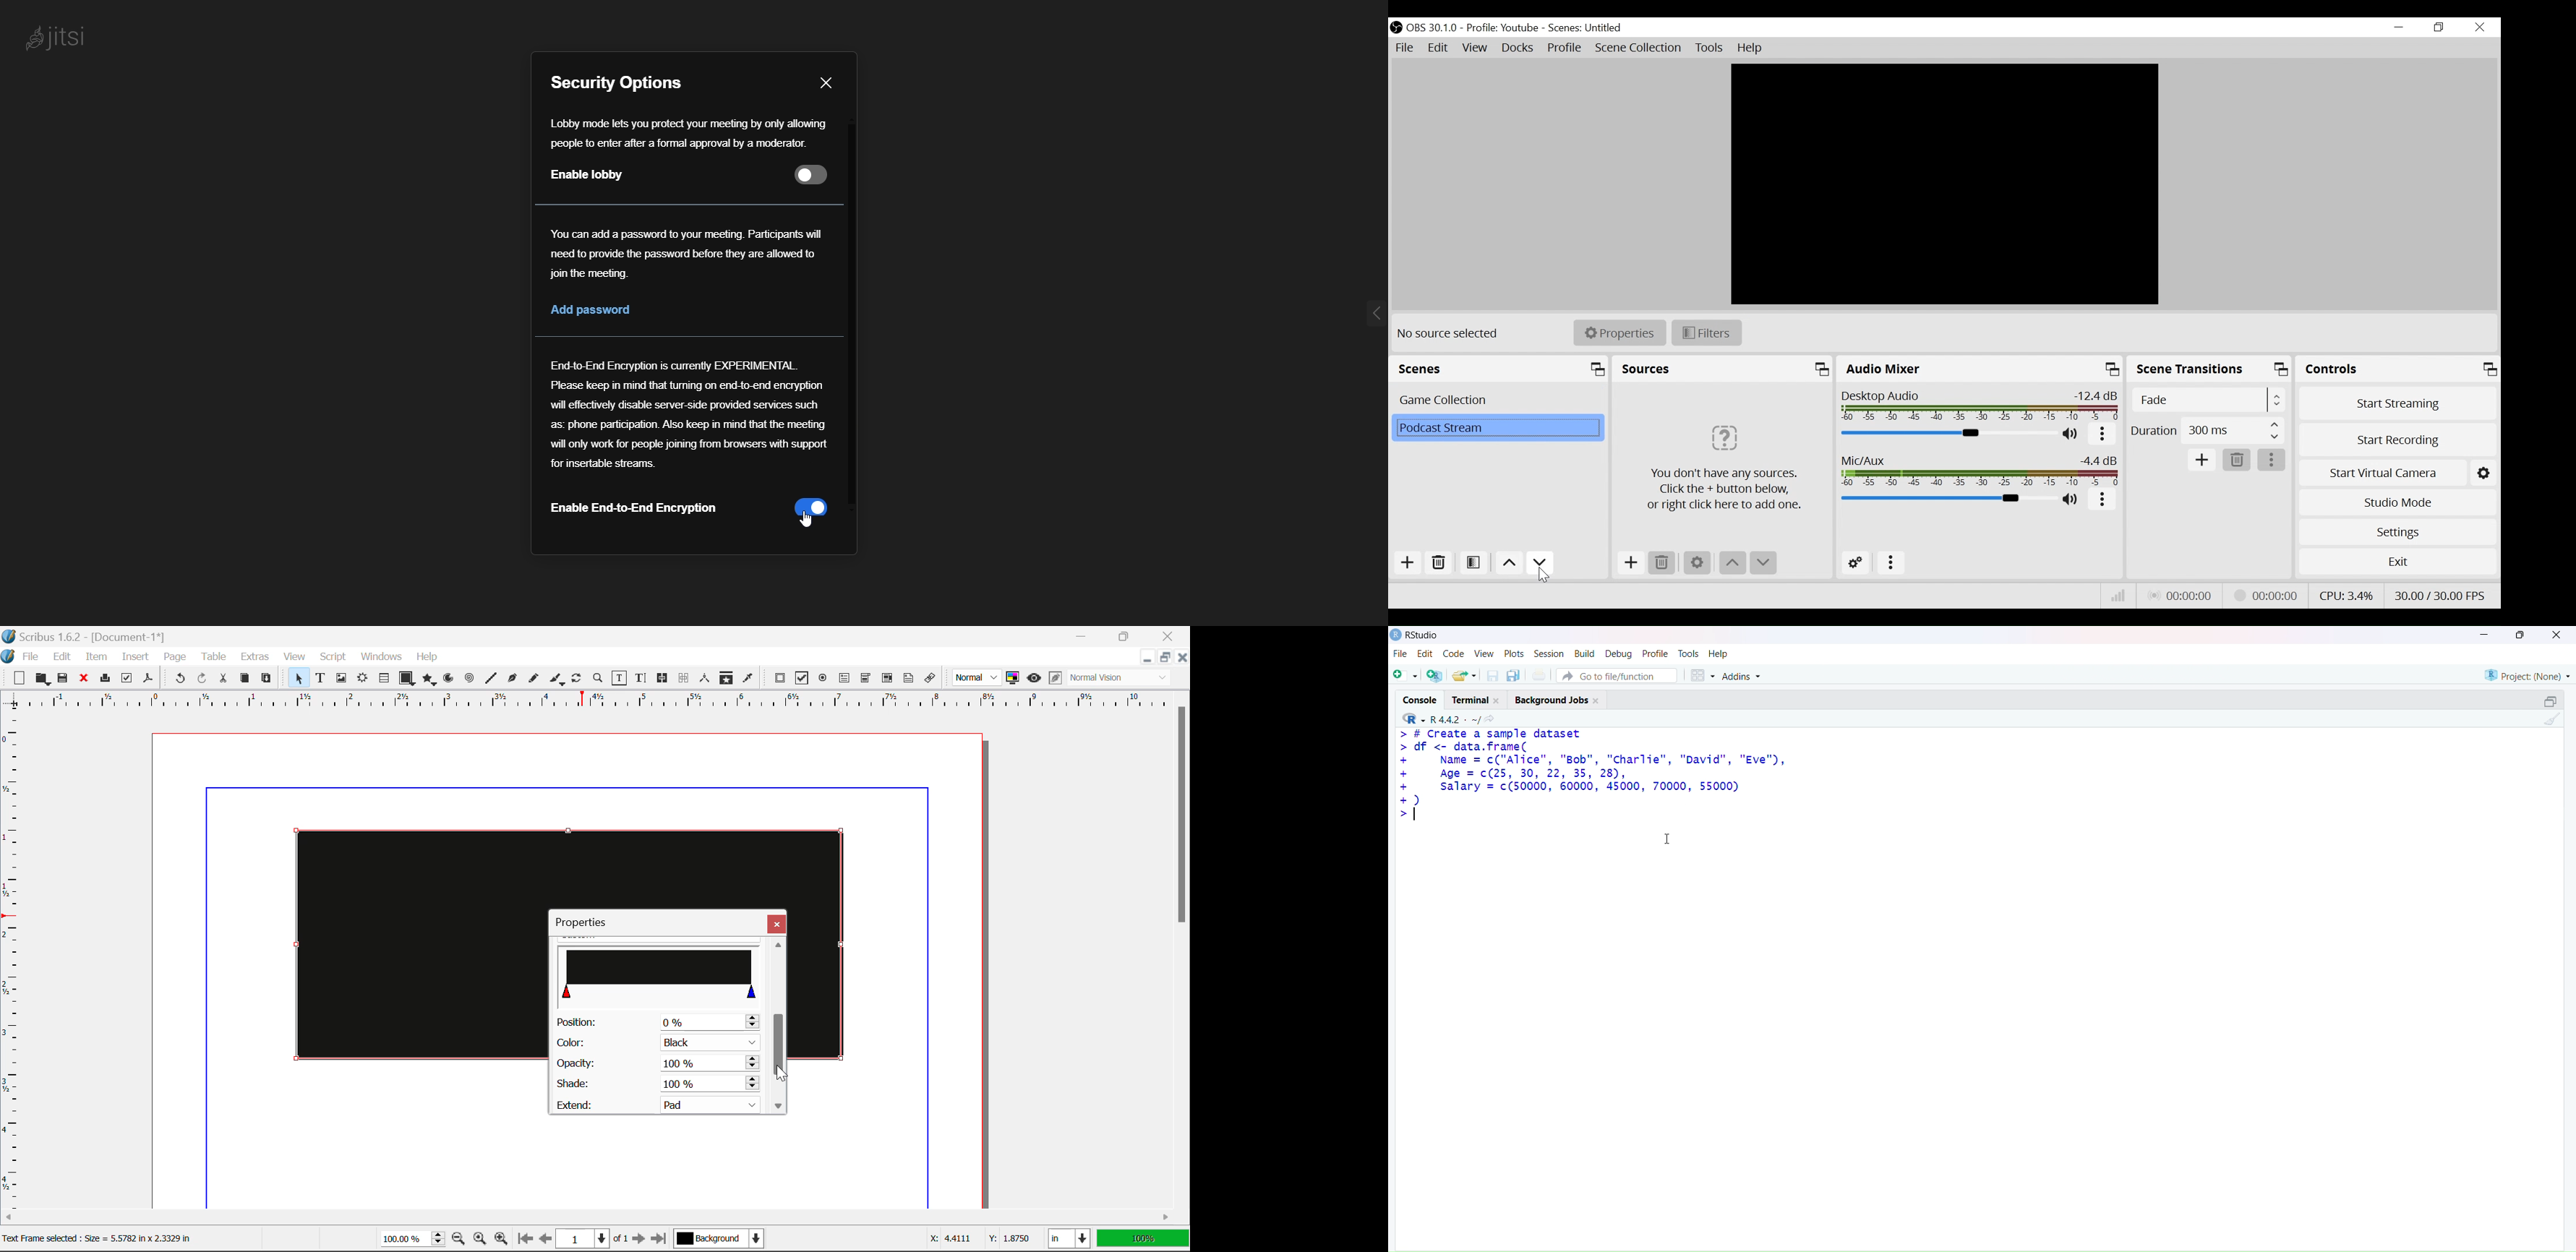 Image resolution: width=2576 pixels, height=1260 pixels. What do you see at coordinates (1585, 654) in the screenshot?
I see `build` at bounding box center [1585, 654].